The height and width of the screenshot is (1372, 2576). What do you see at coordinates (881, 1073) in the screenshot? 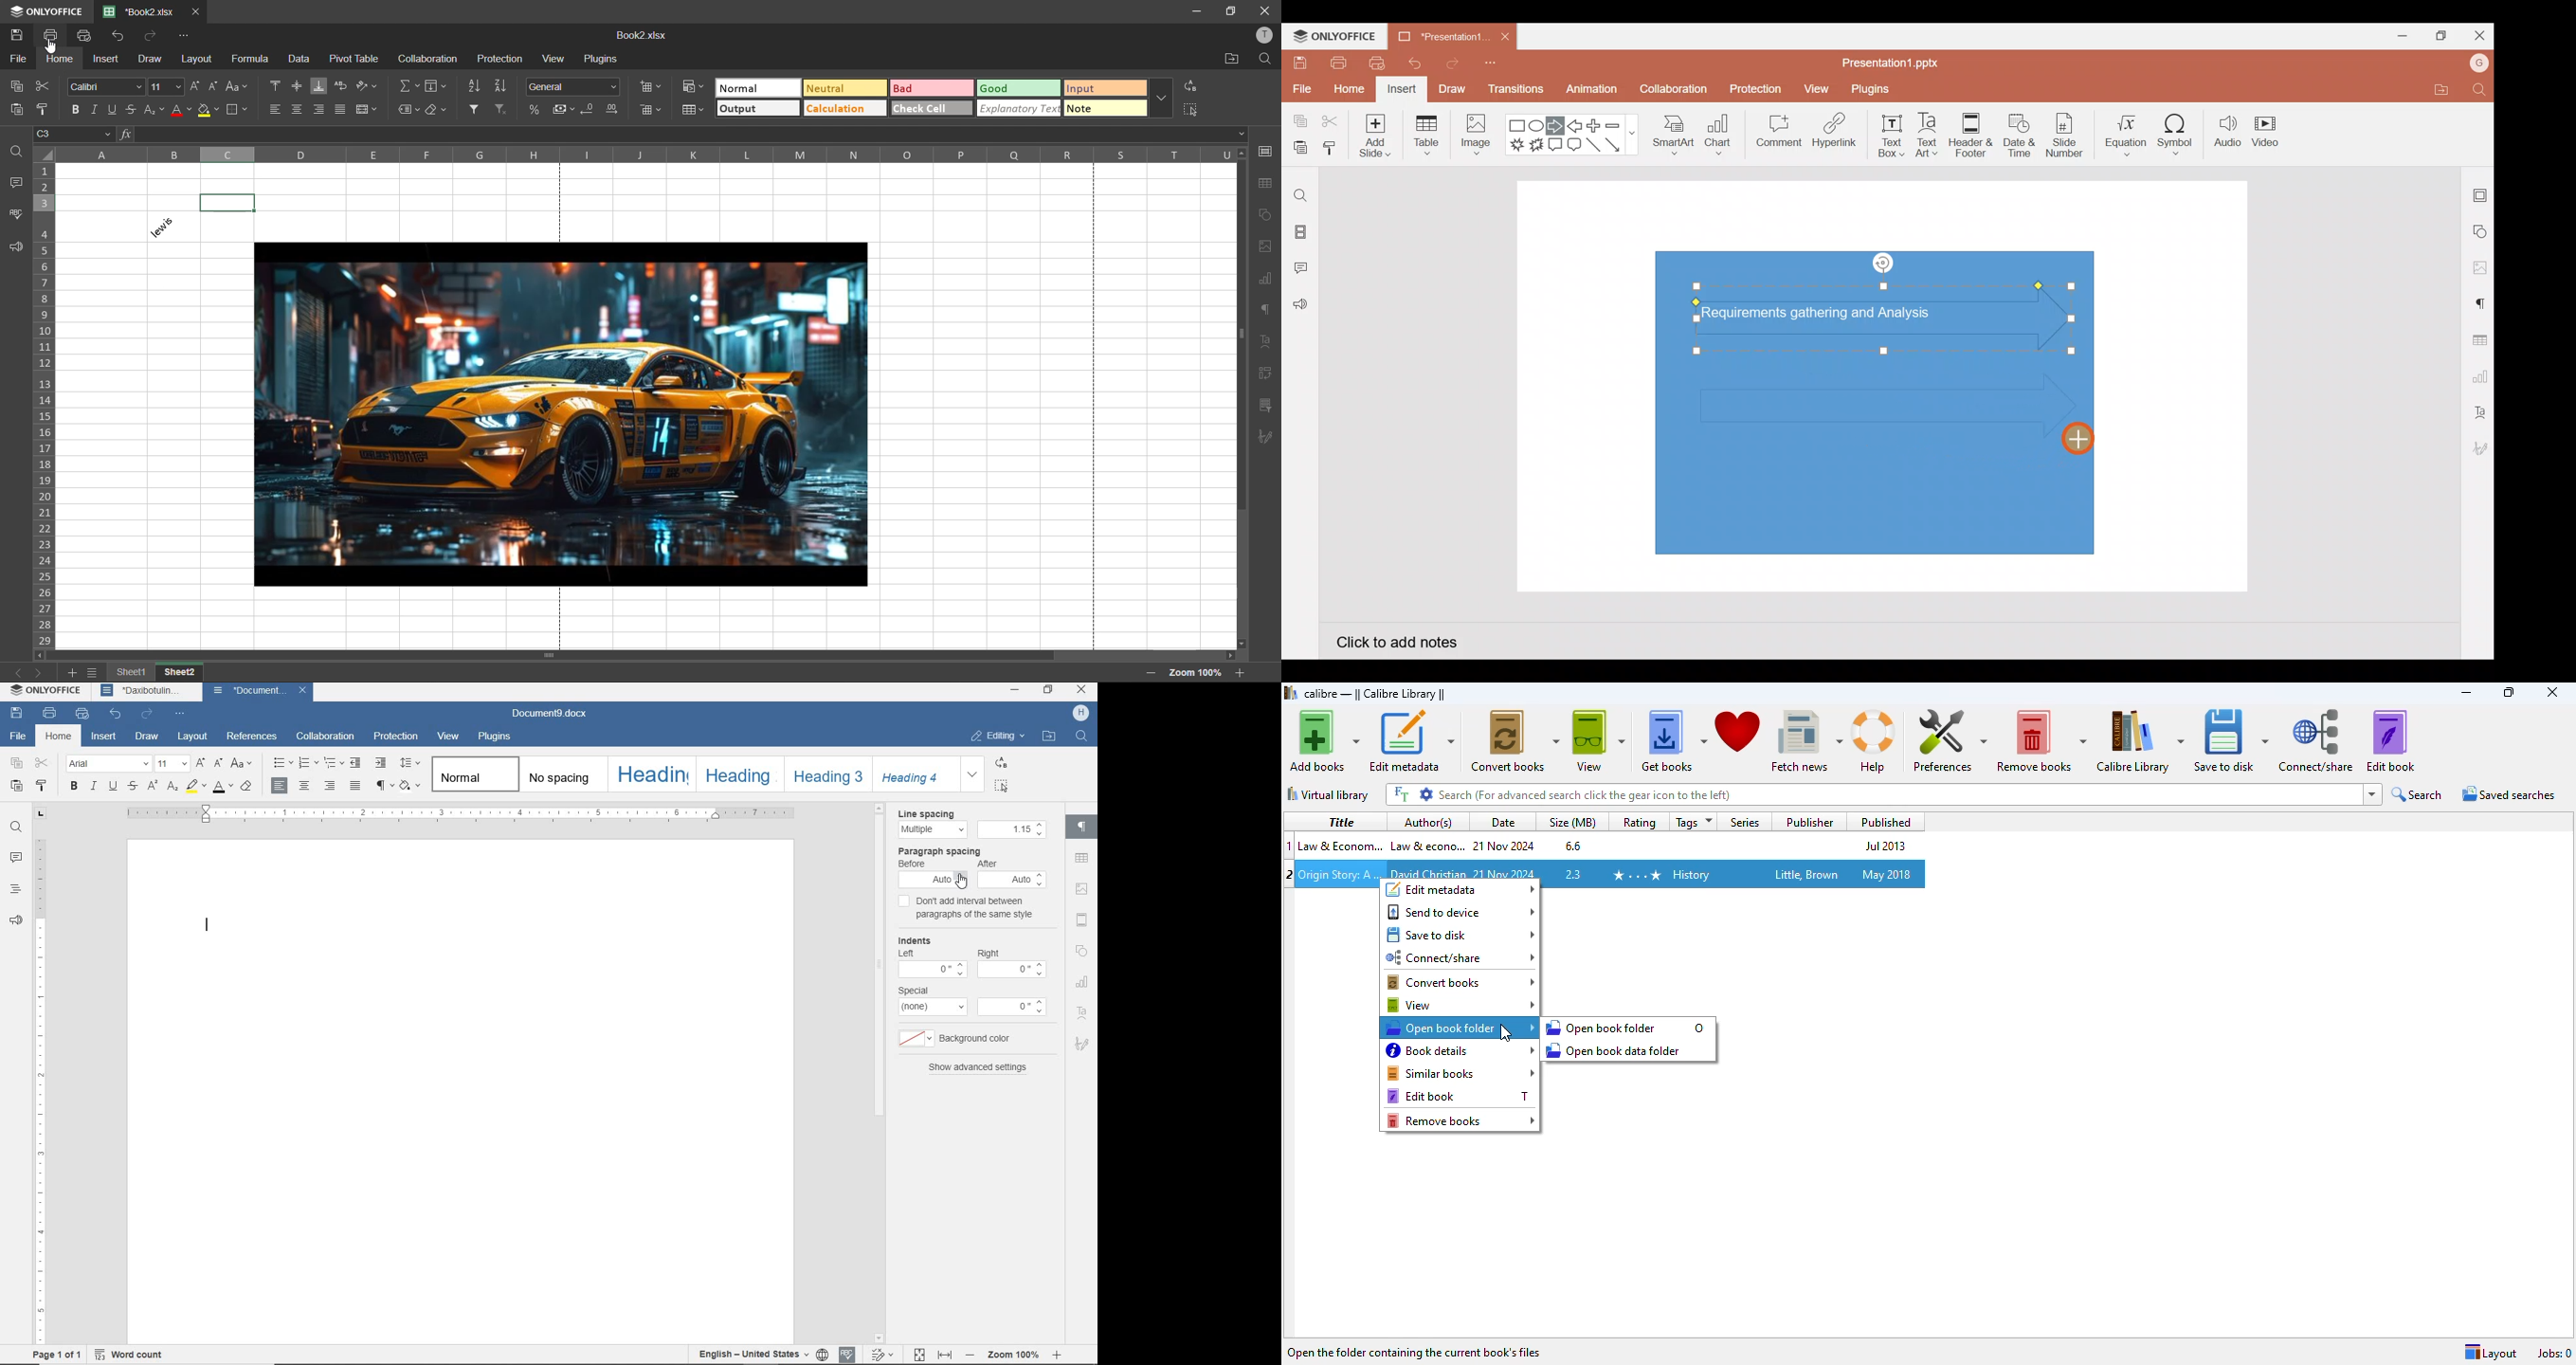
I see `scroll bar` at bounding box center [881, 1073].